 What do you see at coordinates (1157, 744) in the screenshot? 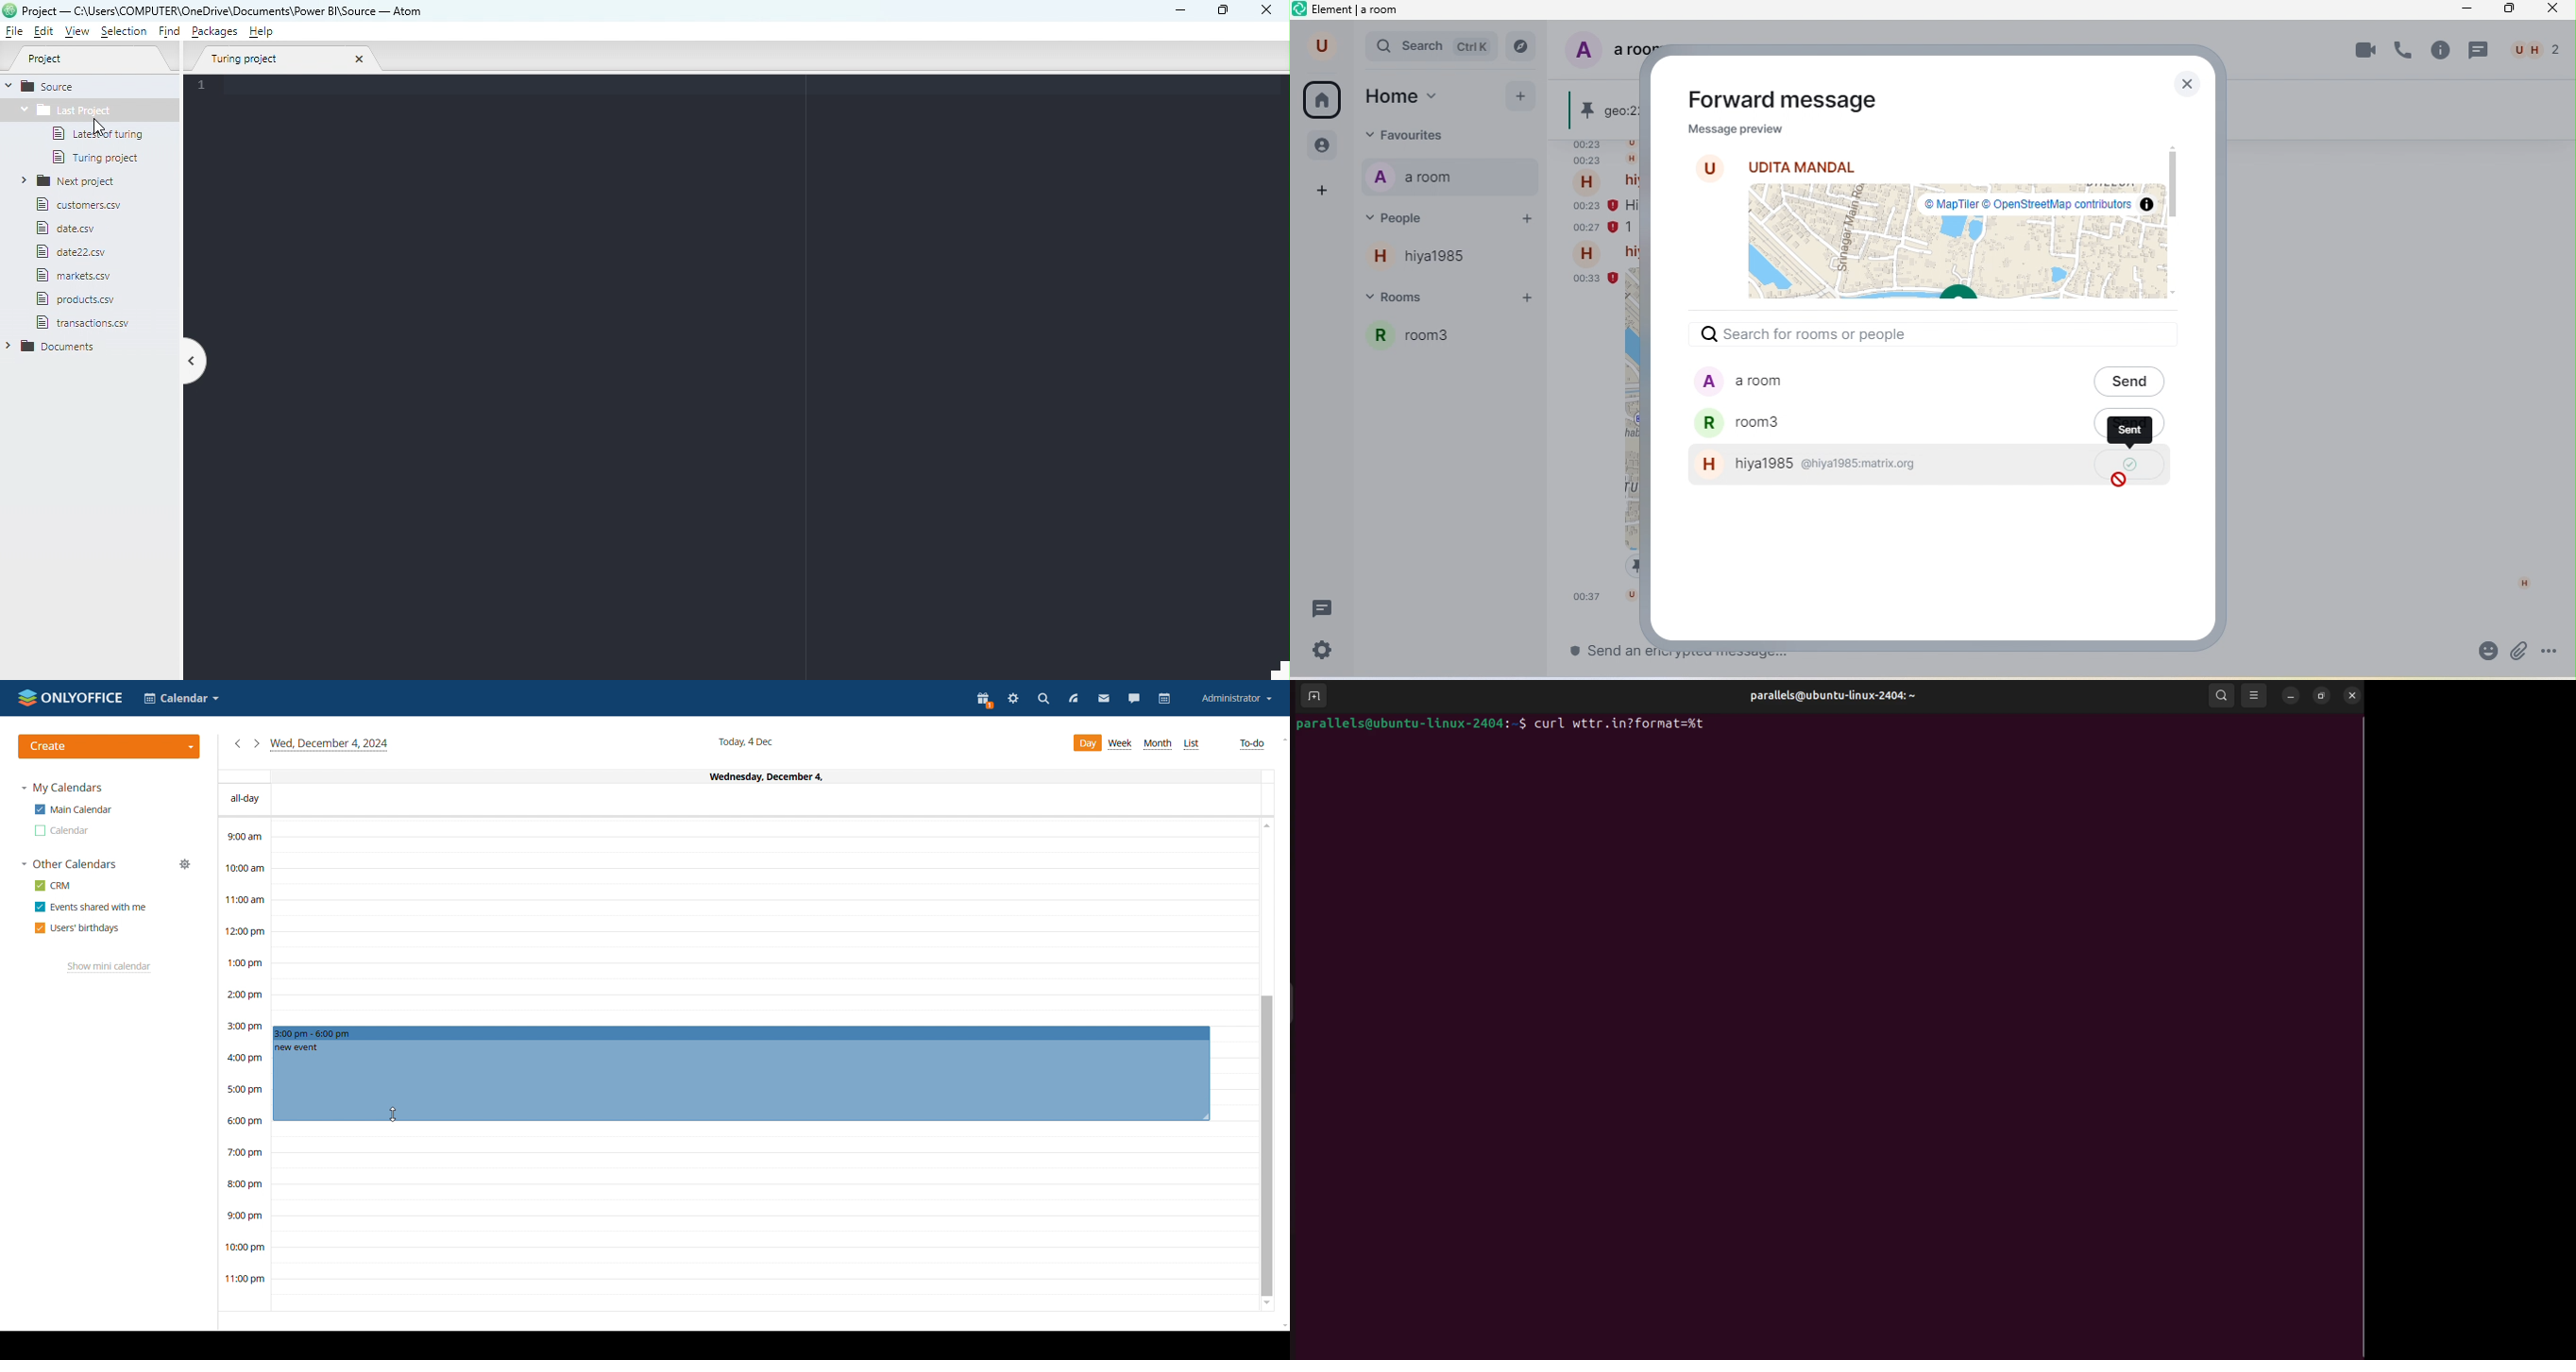
I see `month view` at bounding box center [1157, 744].